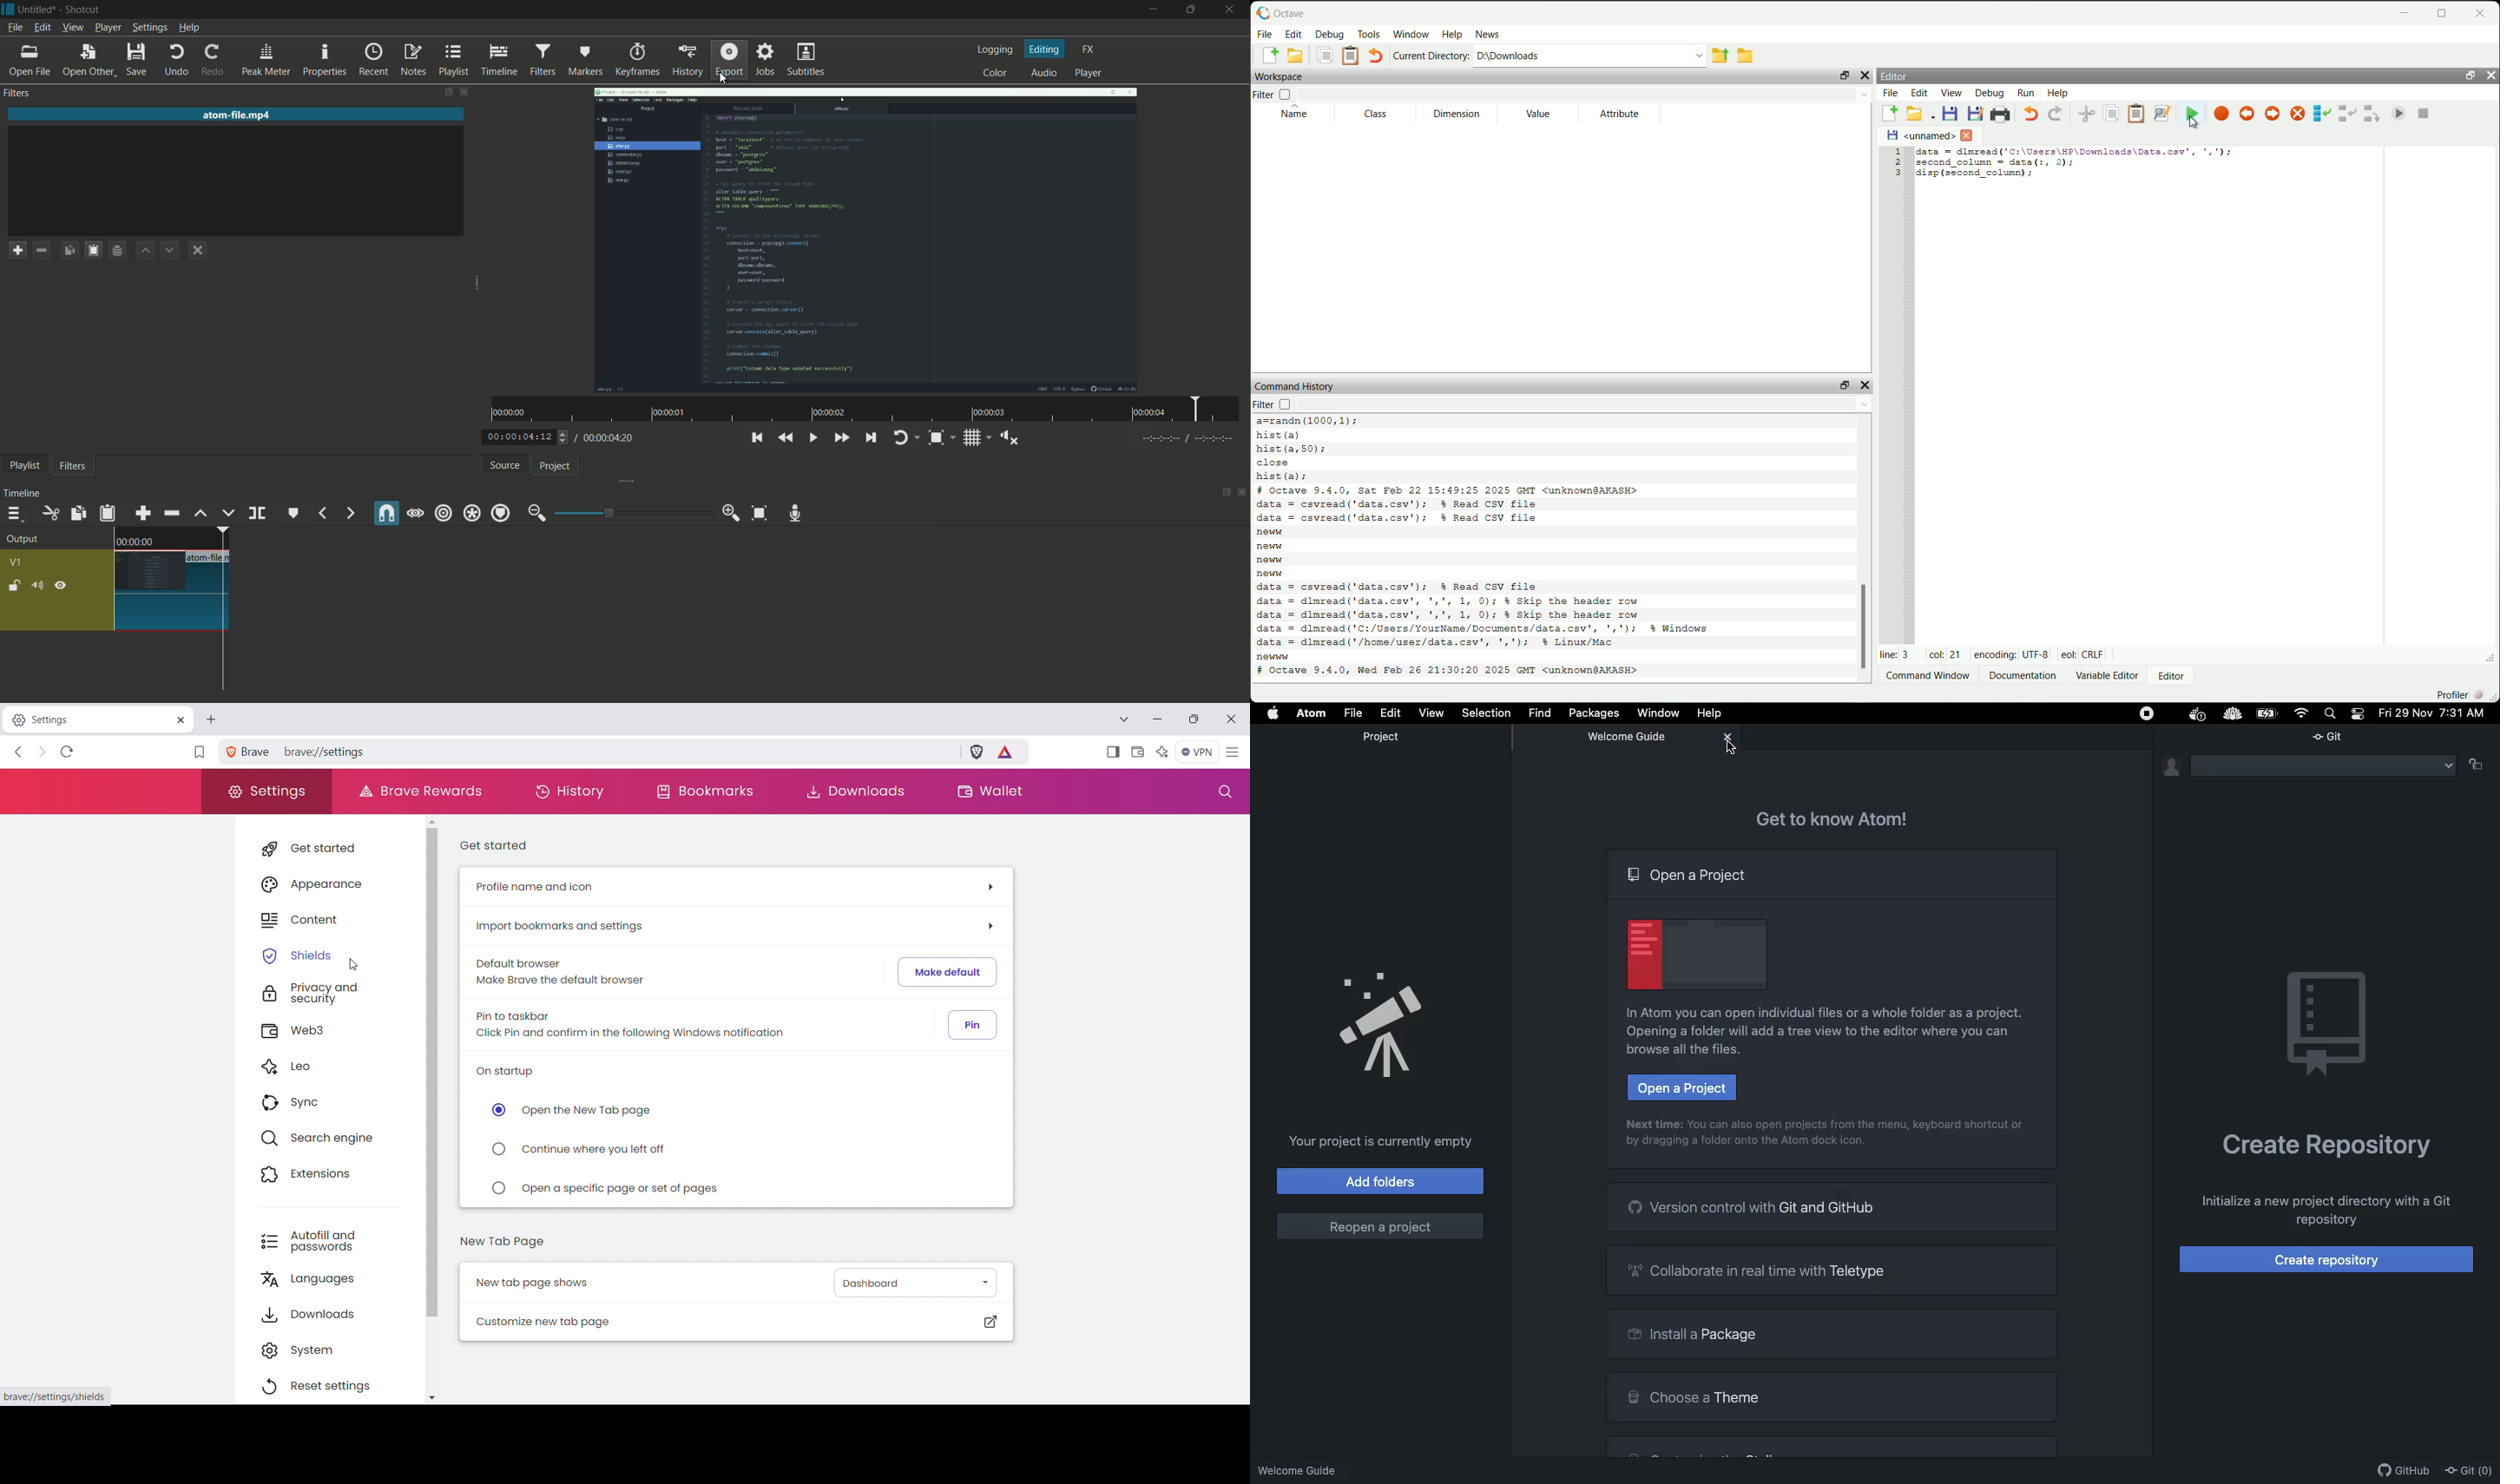 The image size is (2520, 1484). Describe the element at coordinates (89, 59) in the screenshot. I see `open other` at that location.